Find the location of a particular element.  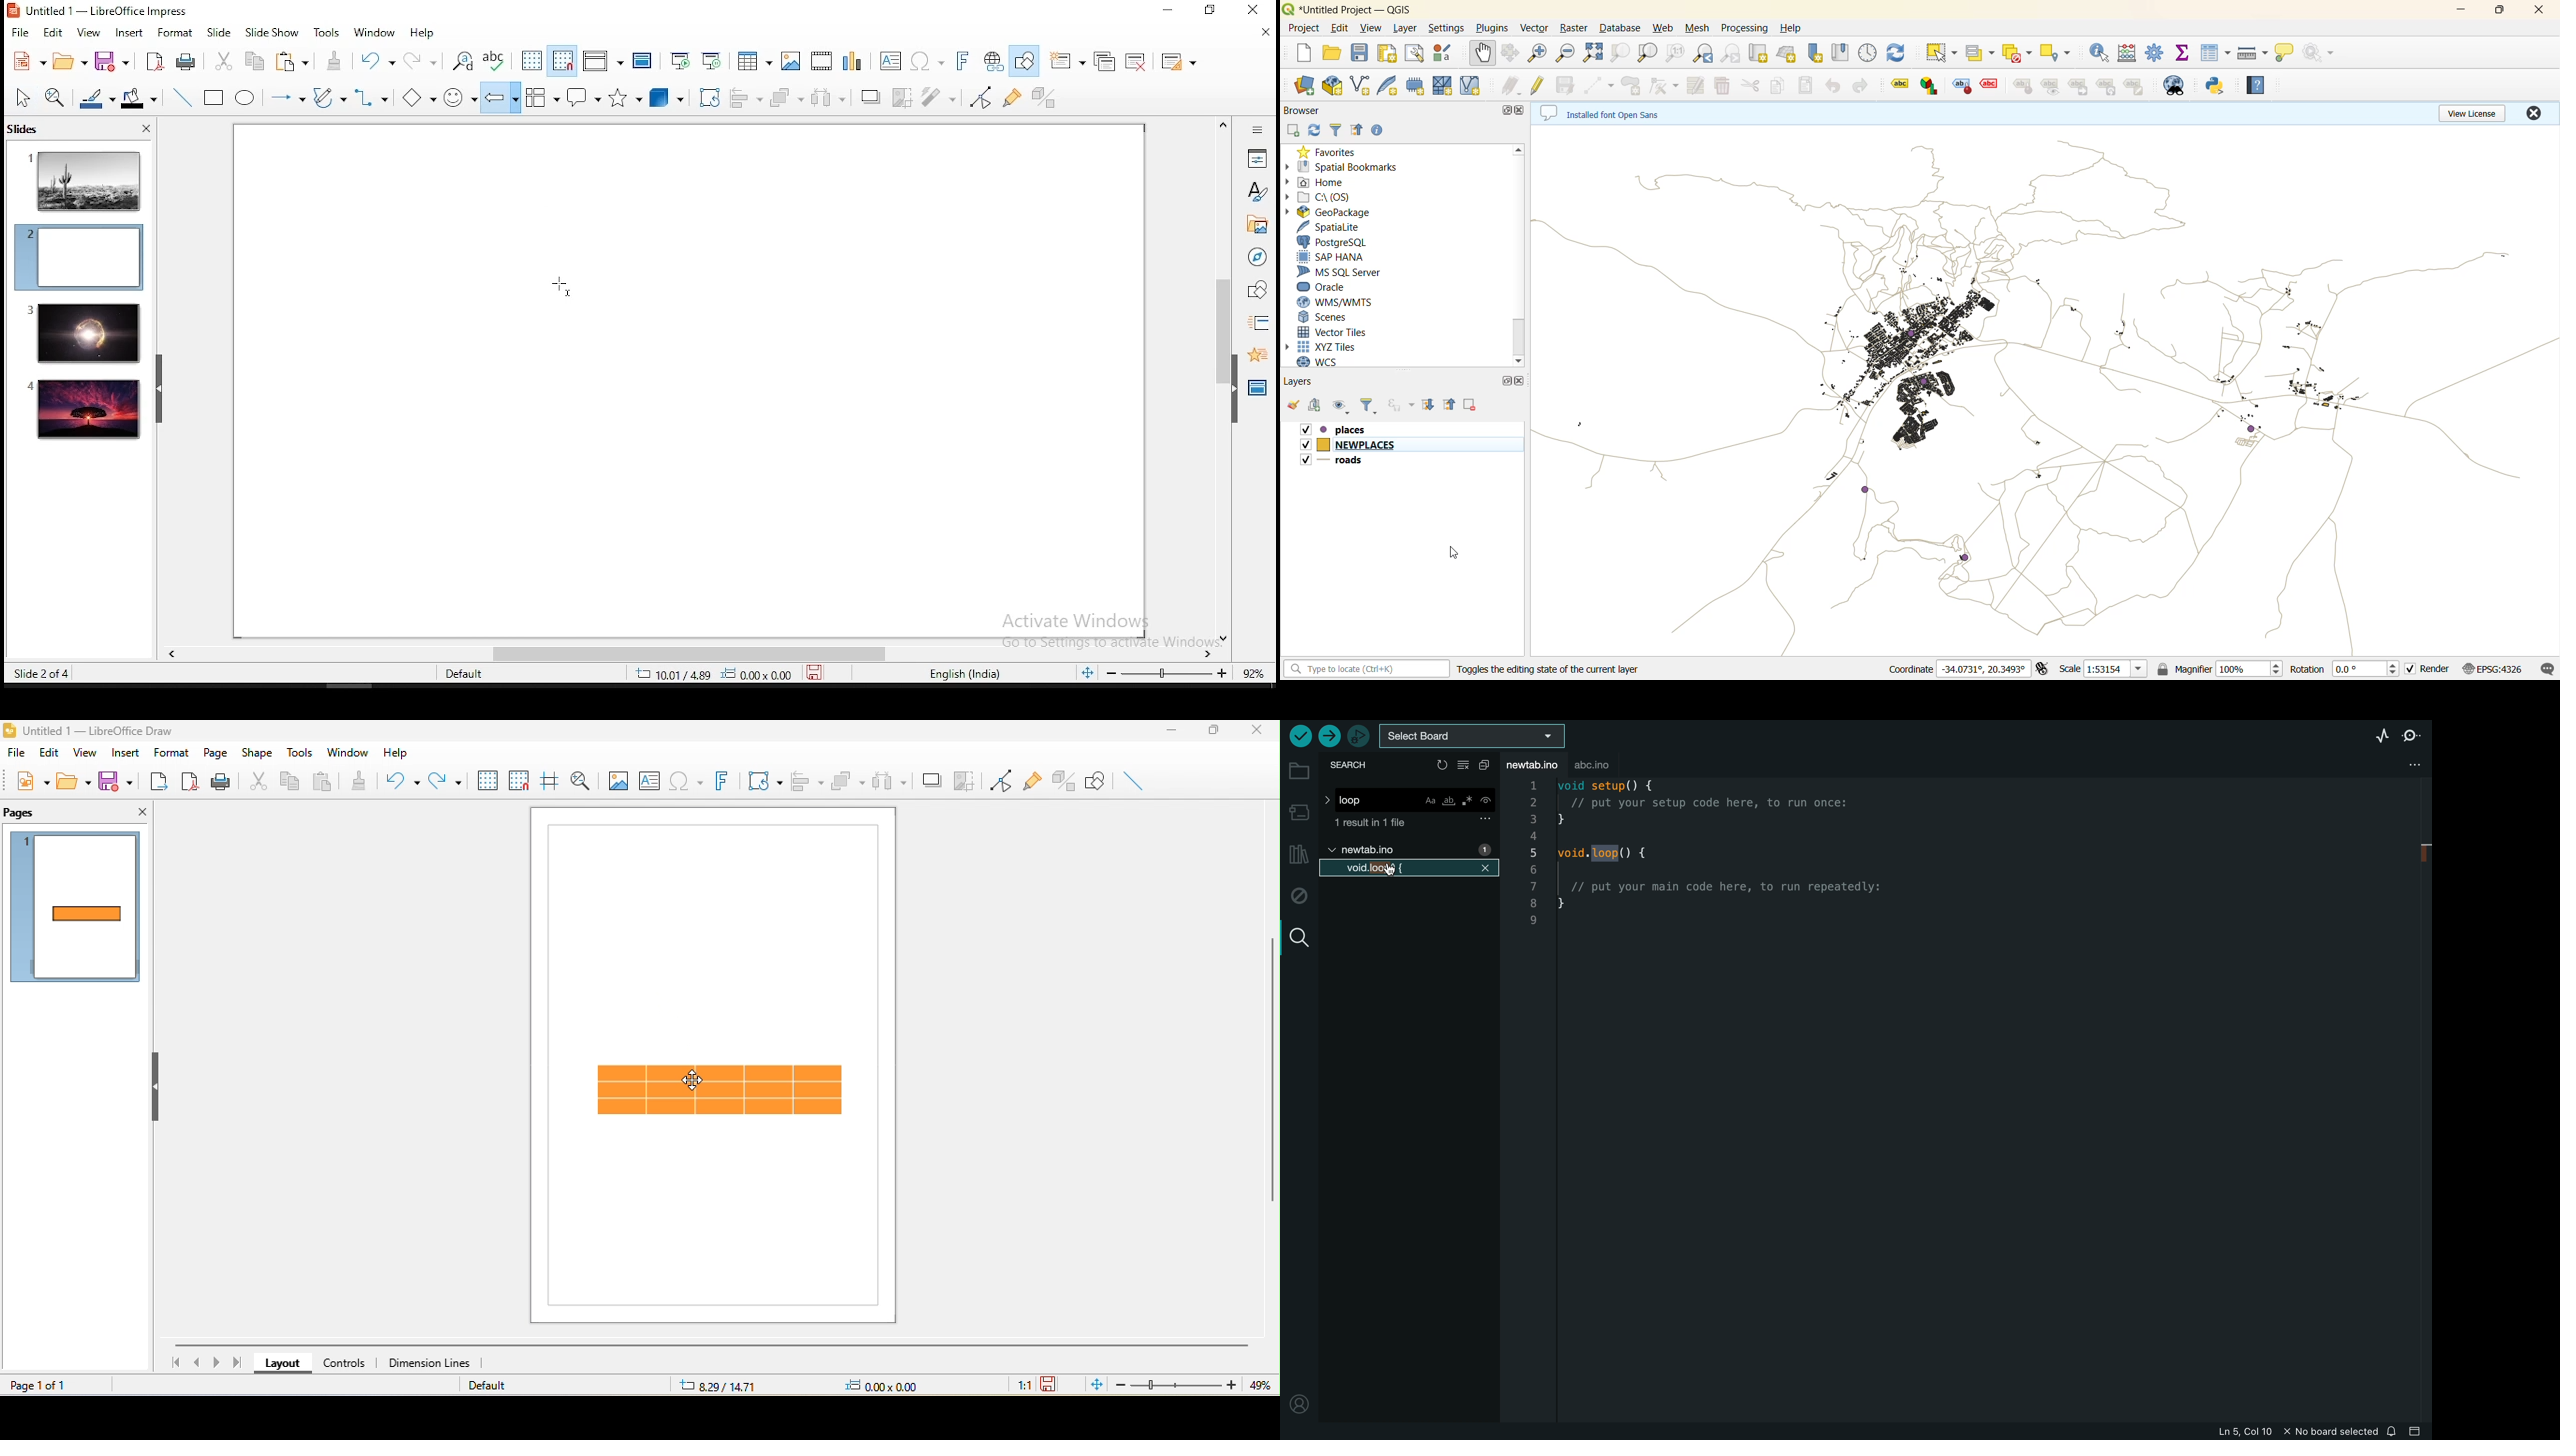

status bar is located at coordinates (1367, 669).